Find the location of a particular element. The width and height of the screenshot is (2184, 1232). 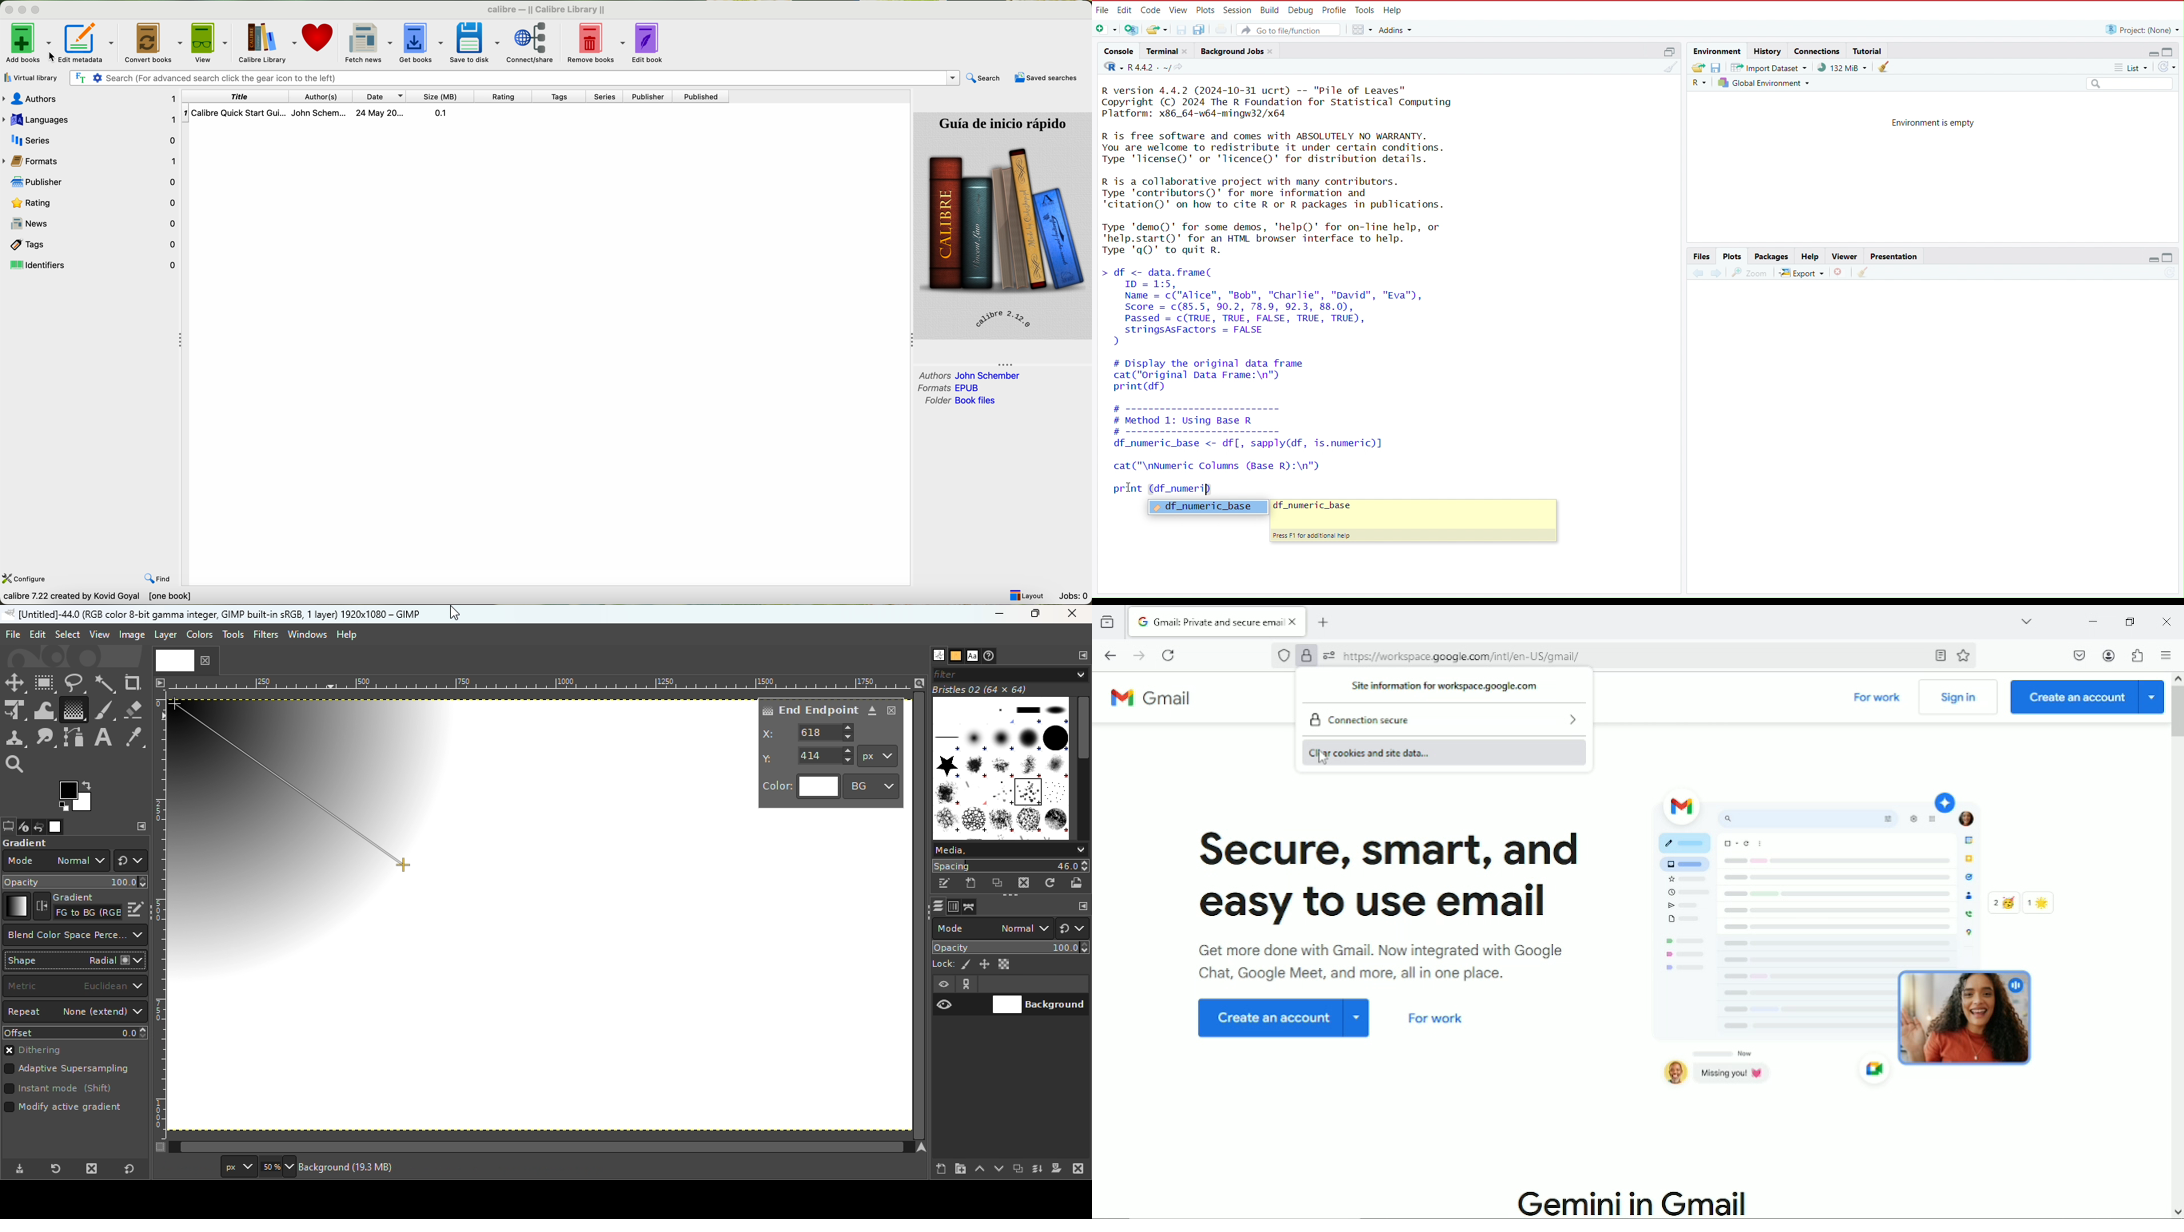

Refresh brushes is located at coordinates (1050, 883).